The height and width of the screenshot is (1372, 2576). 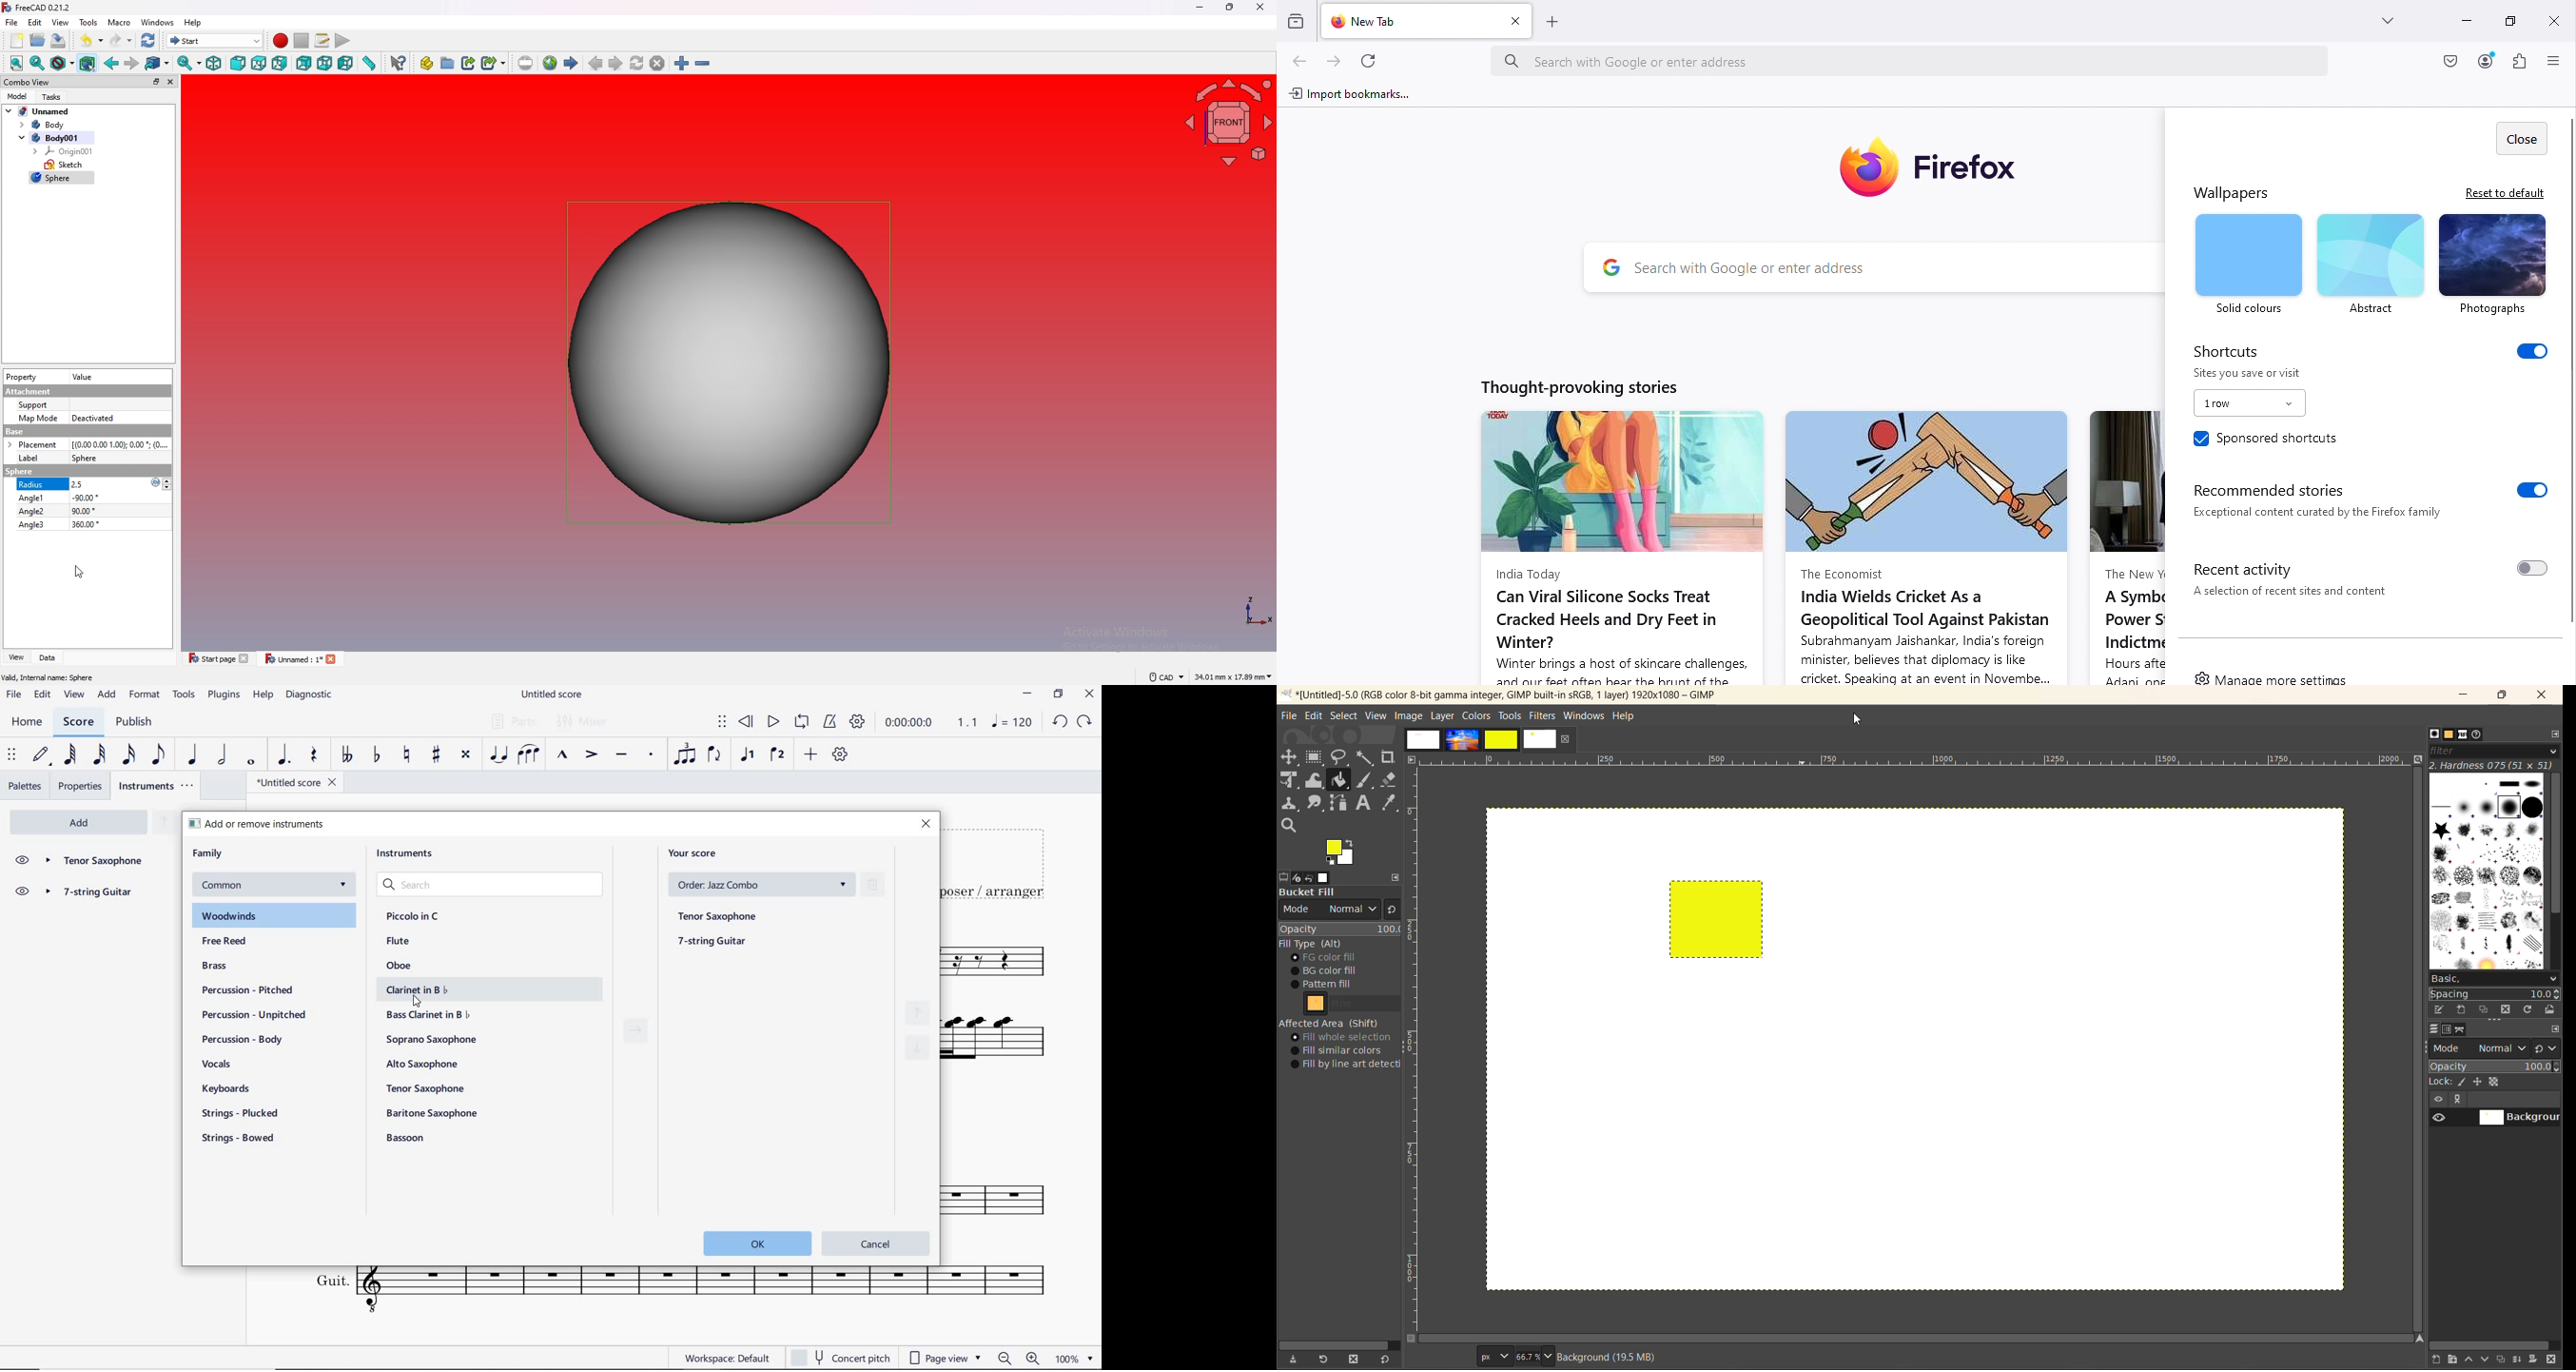 What do you see at coordinates (2551, 18) in the screenshot?
I see `Close` at bounding box center [2551, 18].